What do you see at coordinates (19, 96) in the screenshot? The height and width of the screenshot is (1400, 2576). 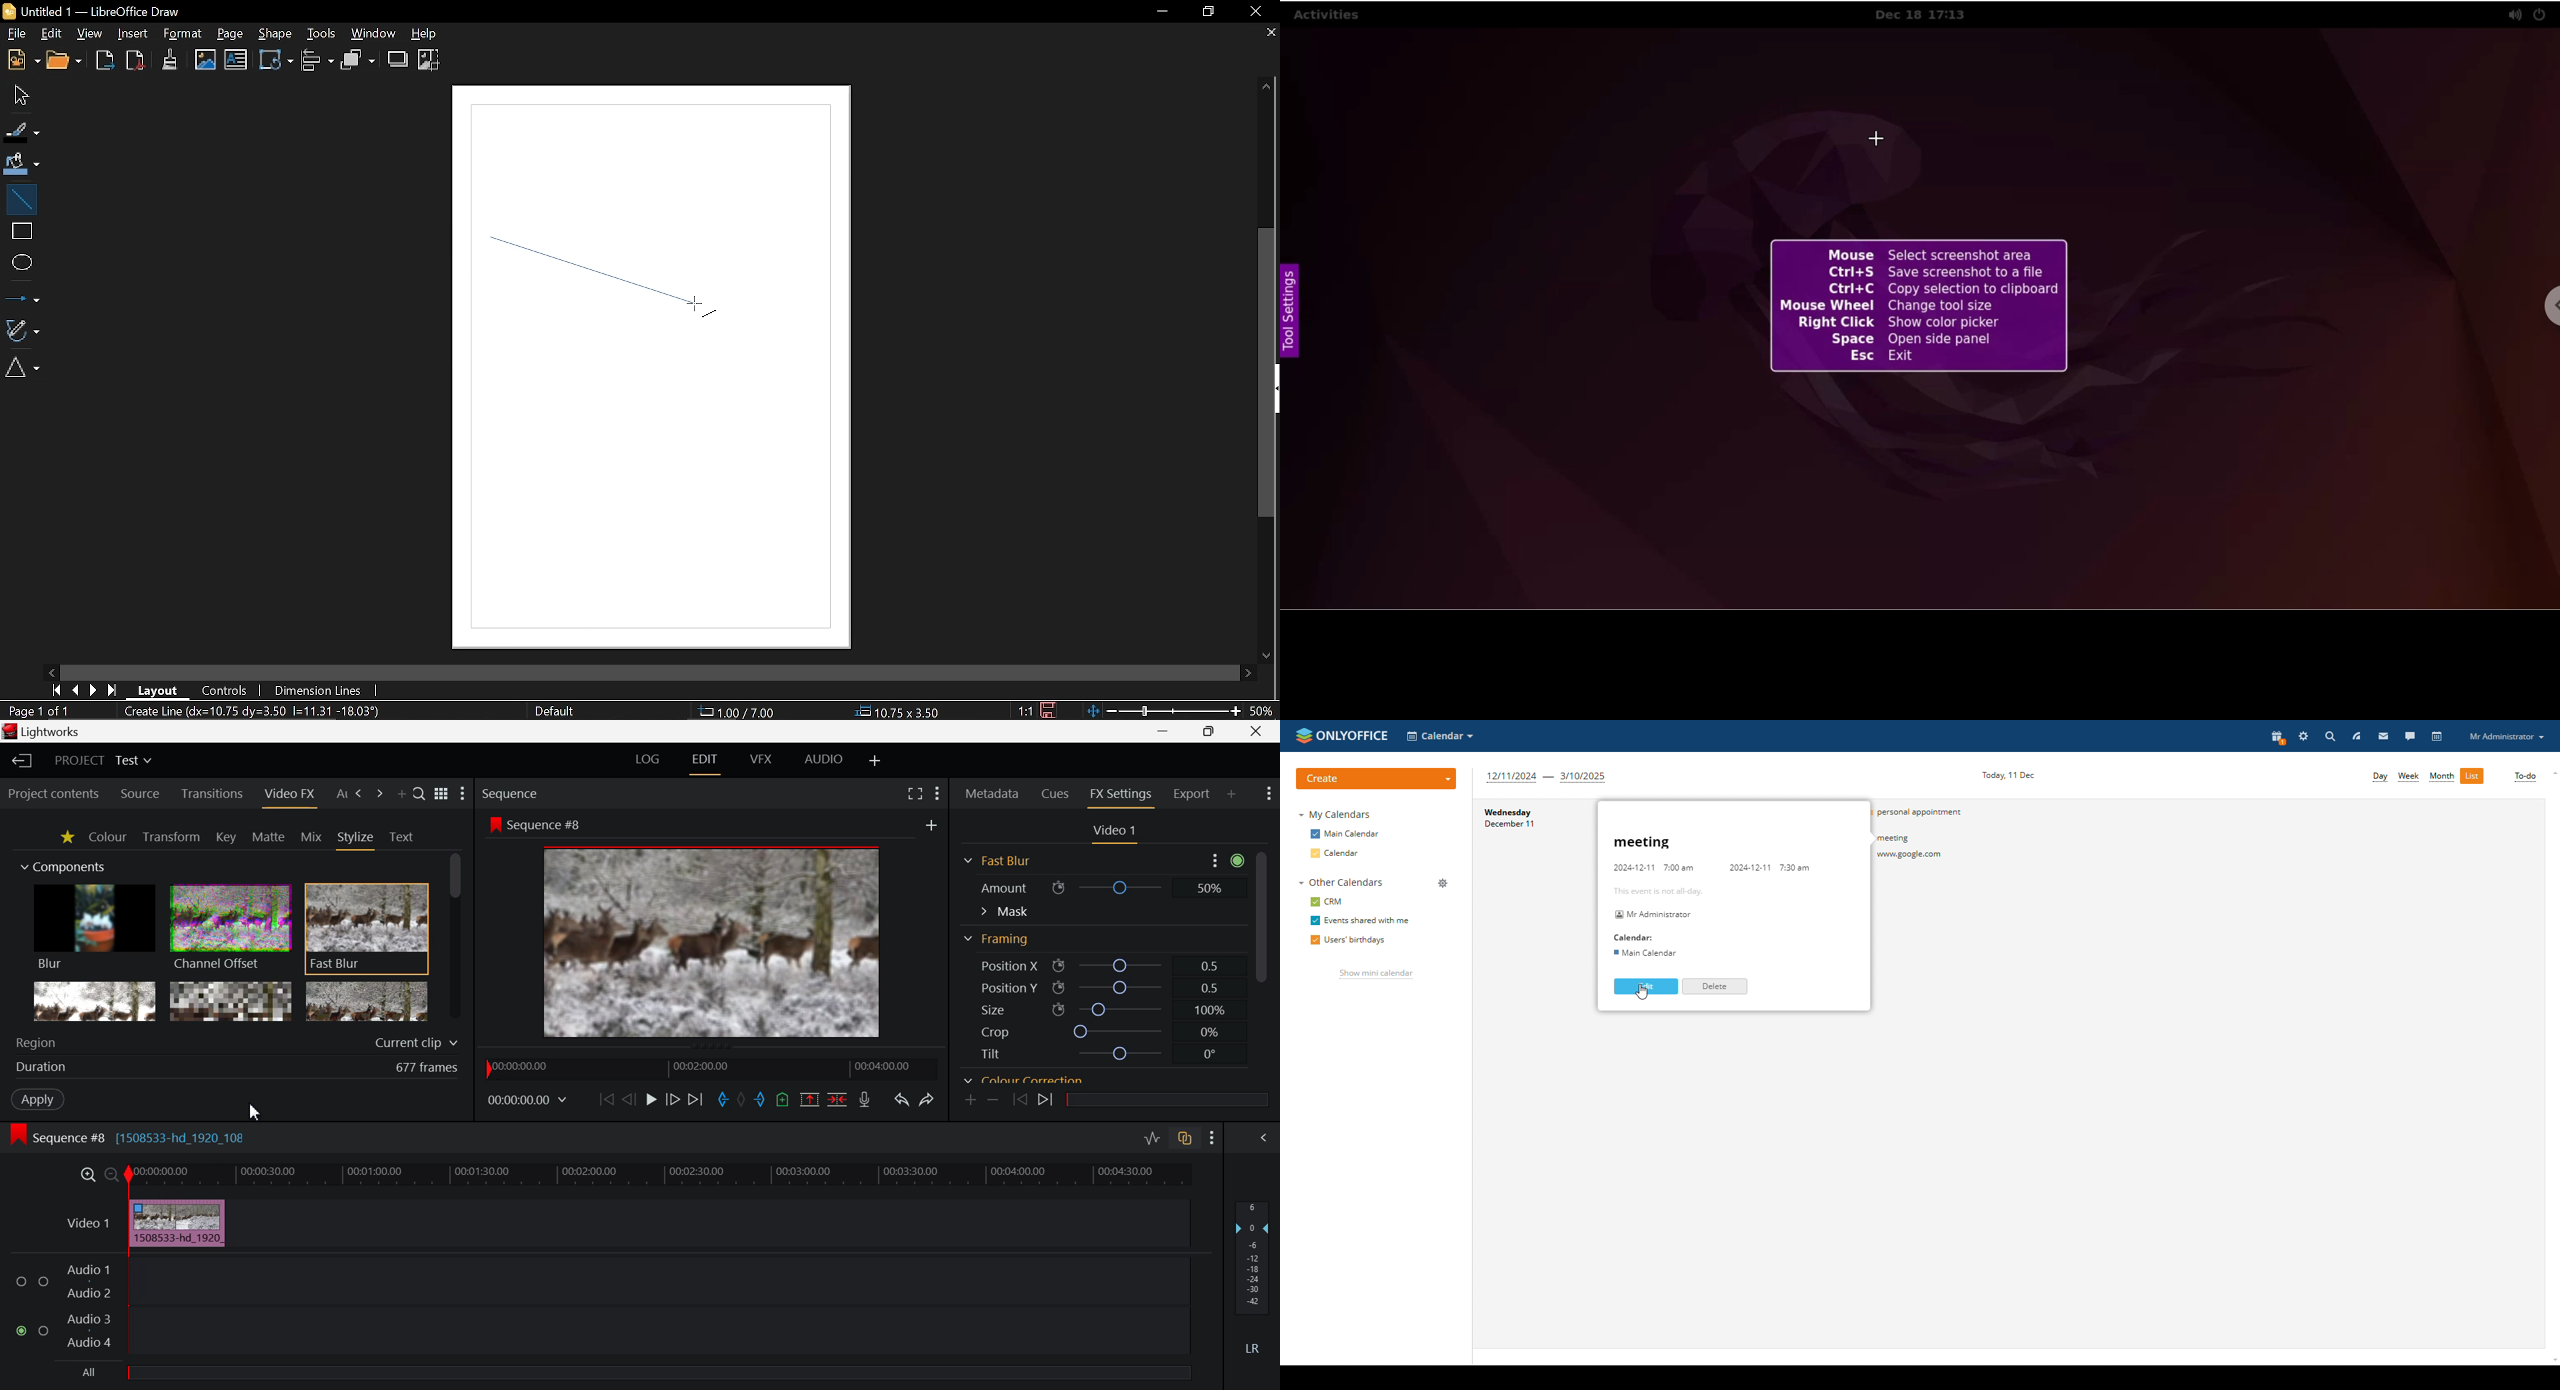 I see `Select` at bounding box center [19, 96].